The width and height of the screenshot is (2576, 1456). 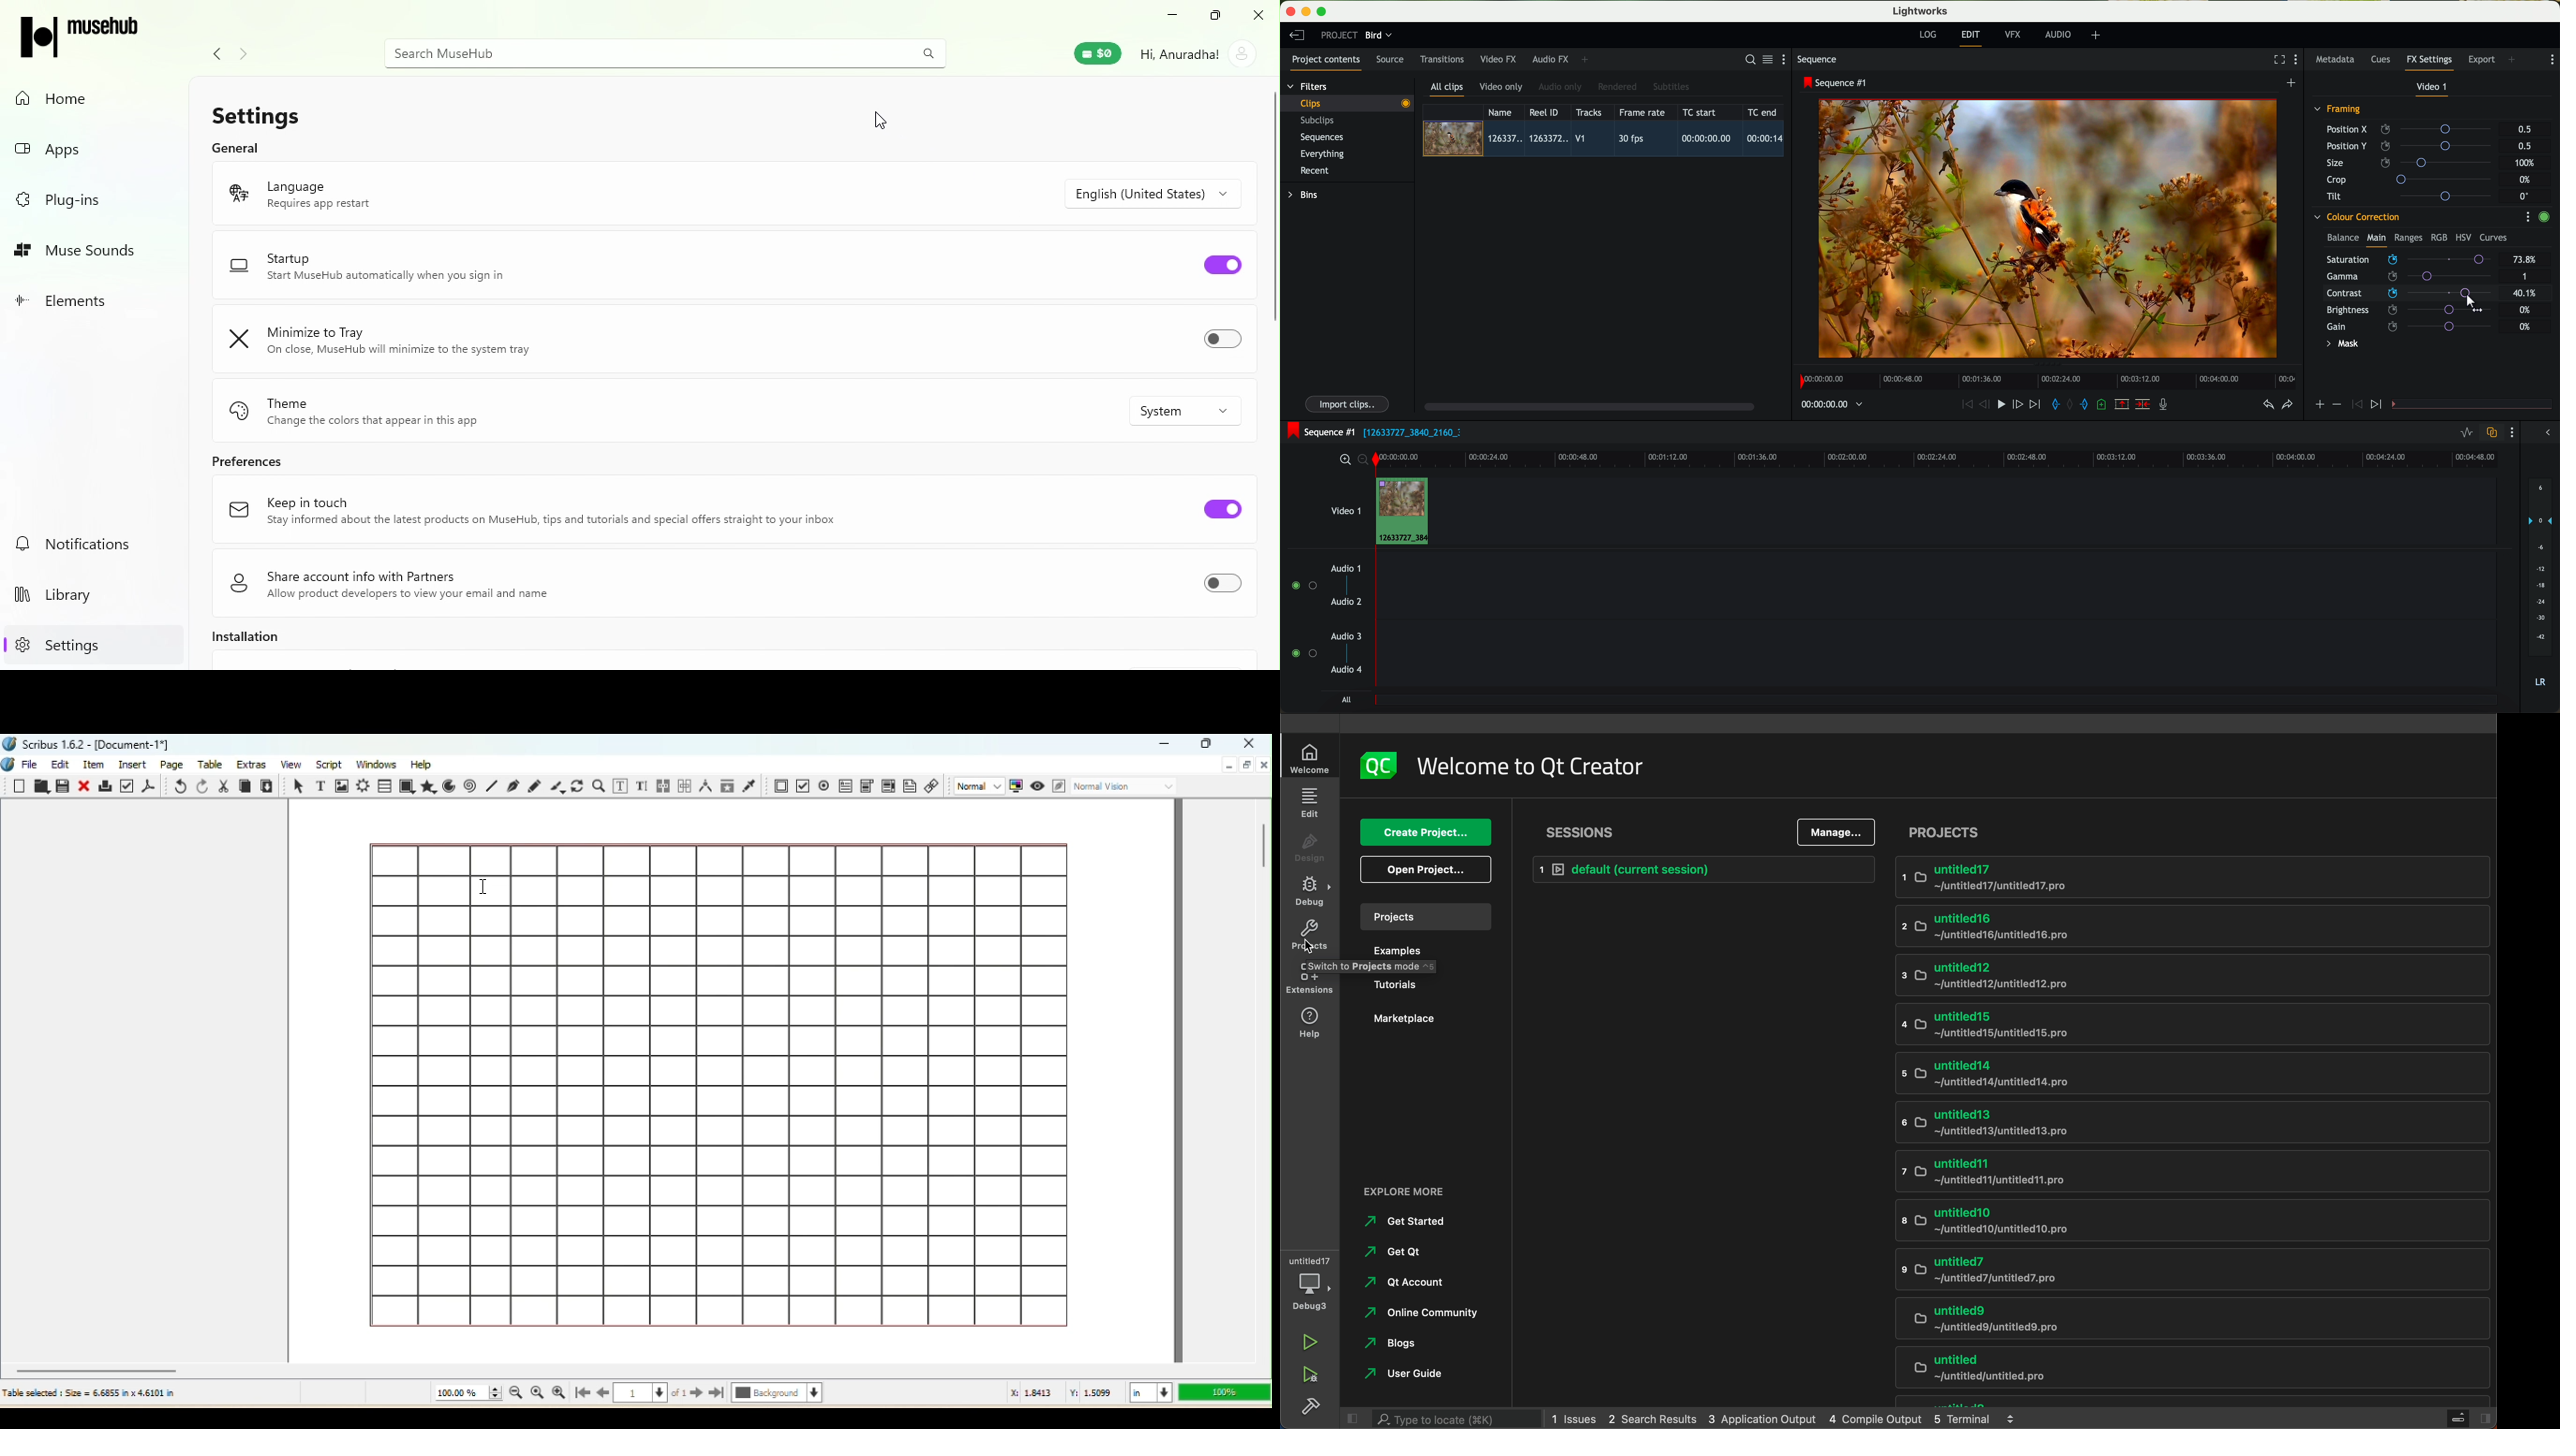 I want to click on timeline, so click(x=1827, y=405).